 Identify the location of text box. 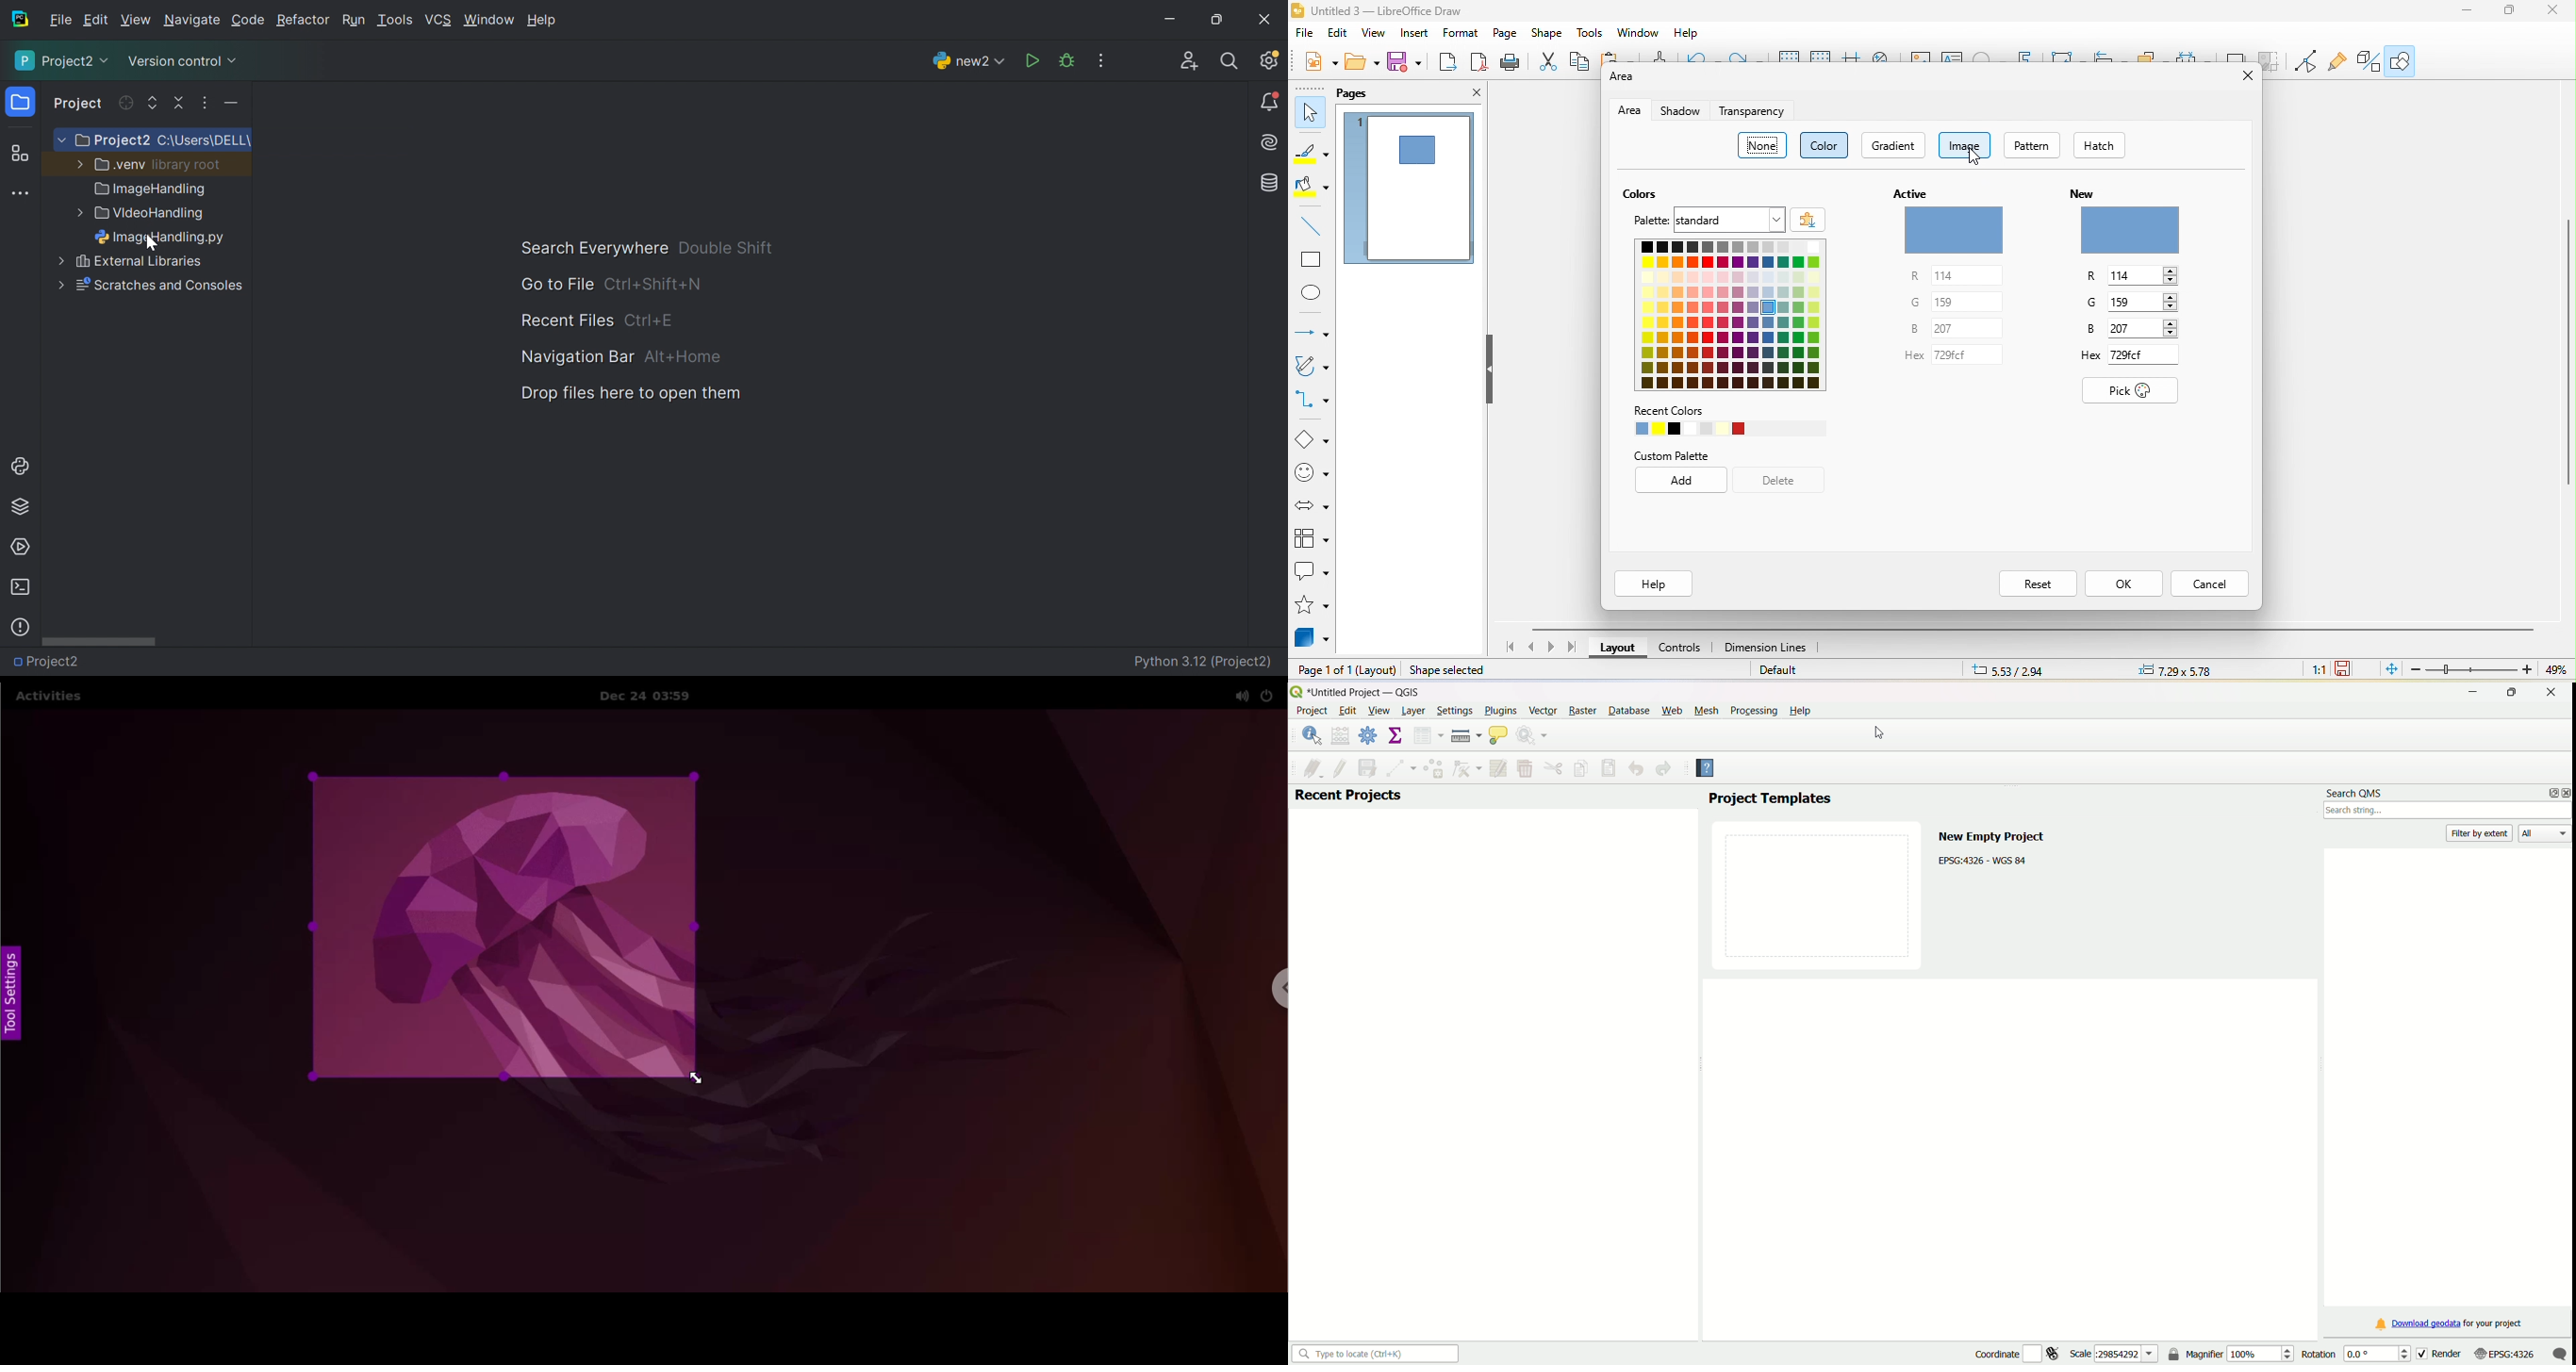
(1954, 57).